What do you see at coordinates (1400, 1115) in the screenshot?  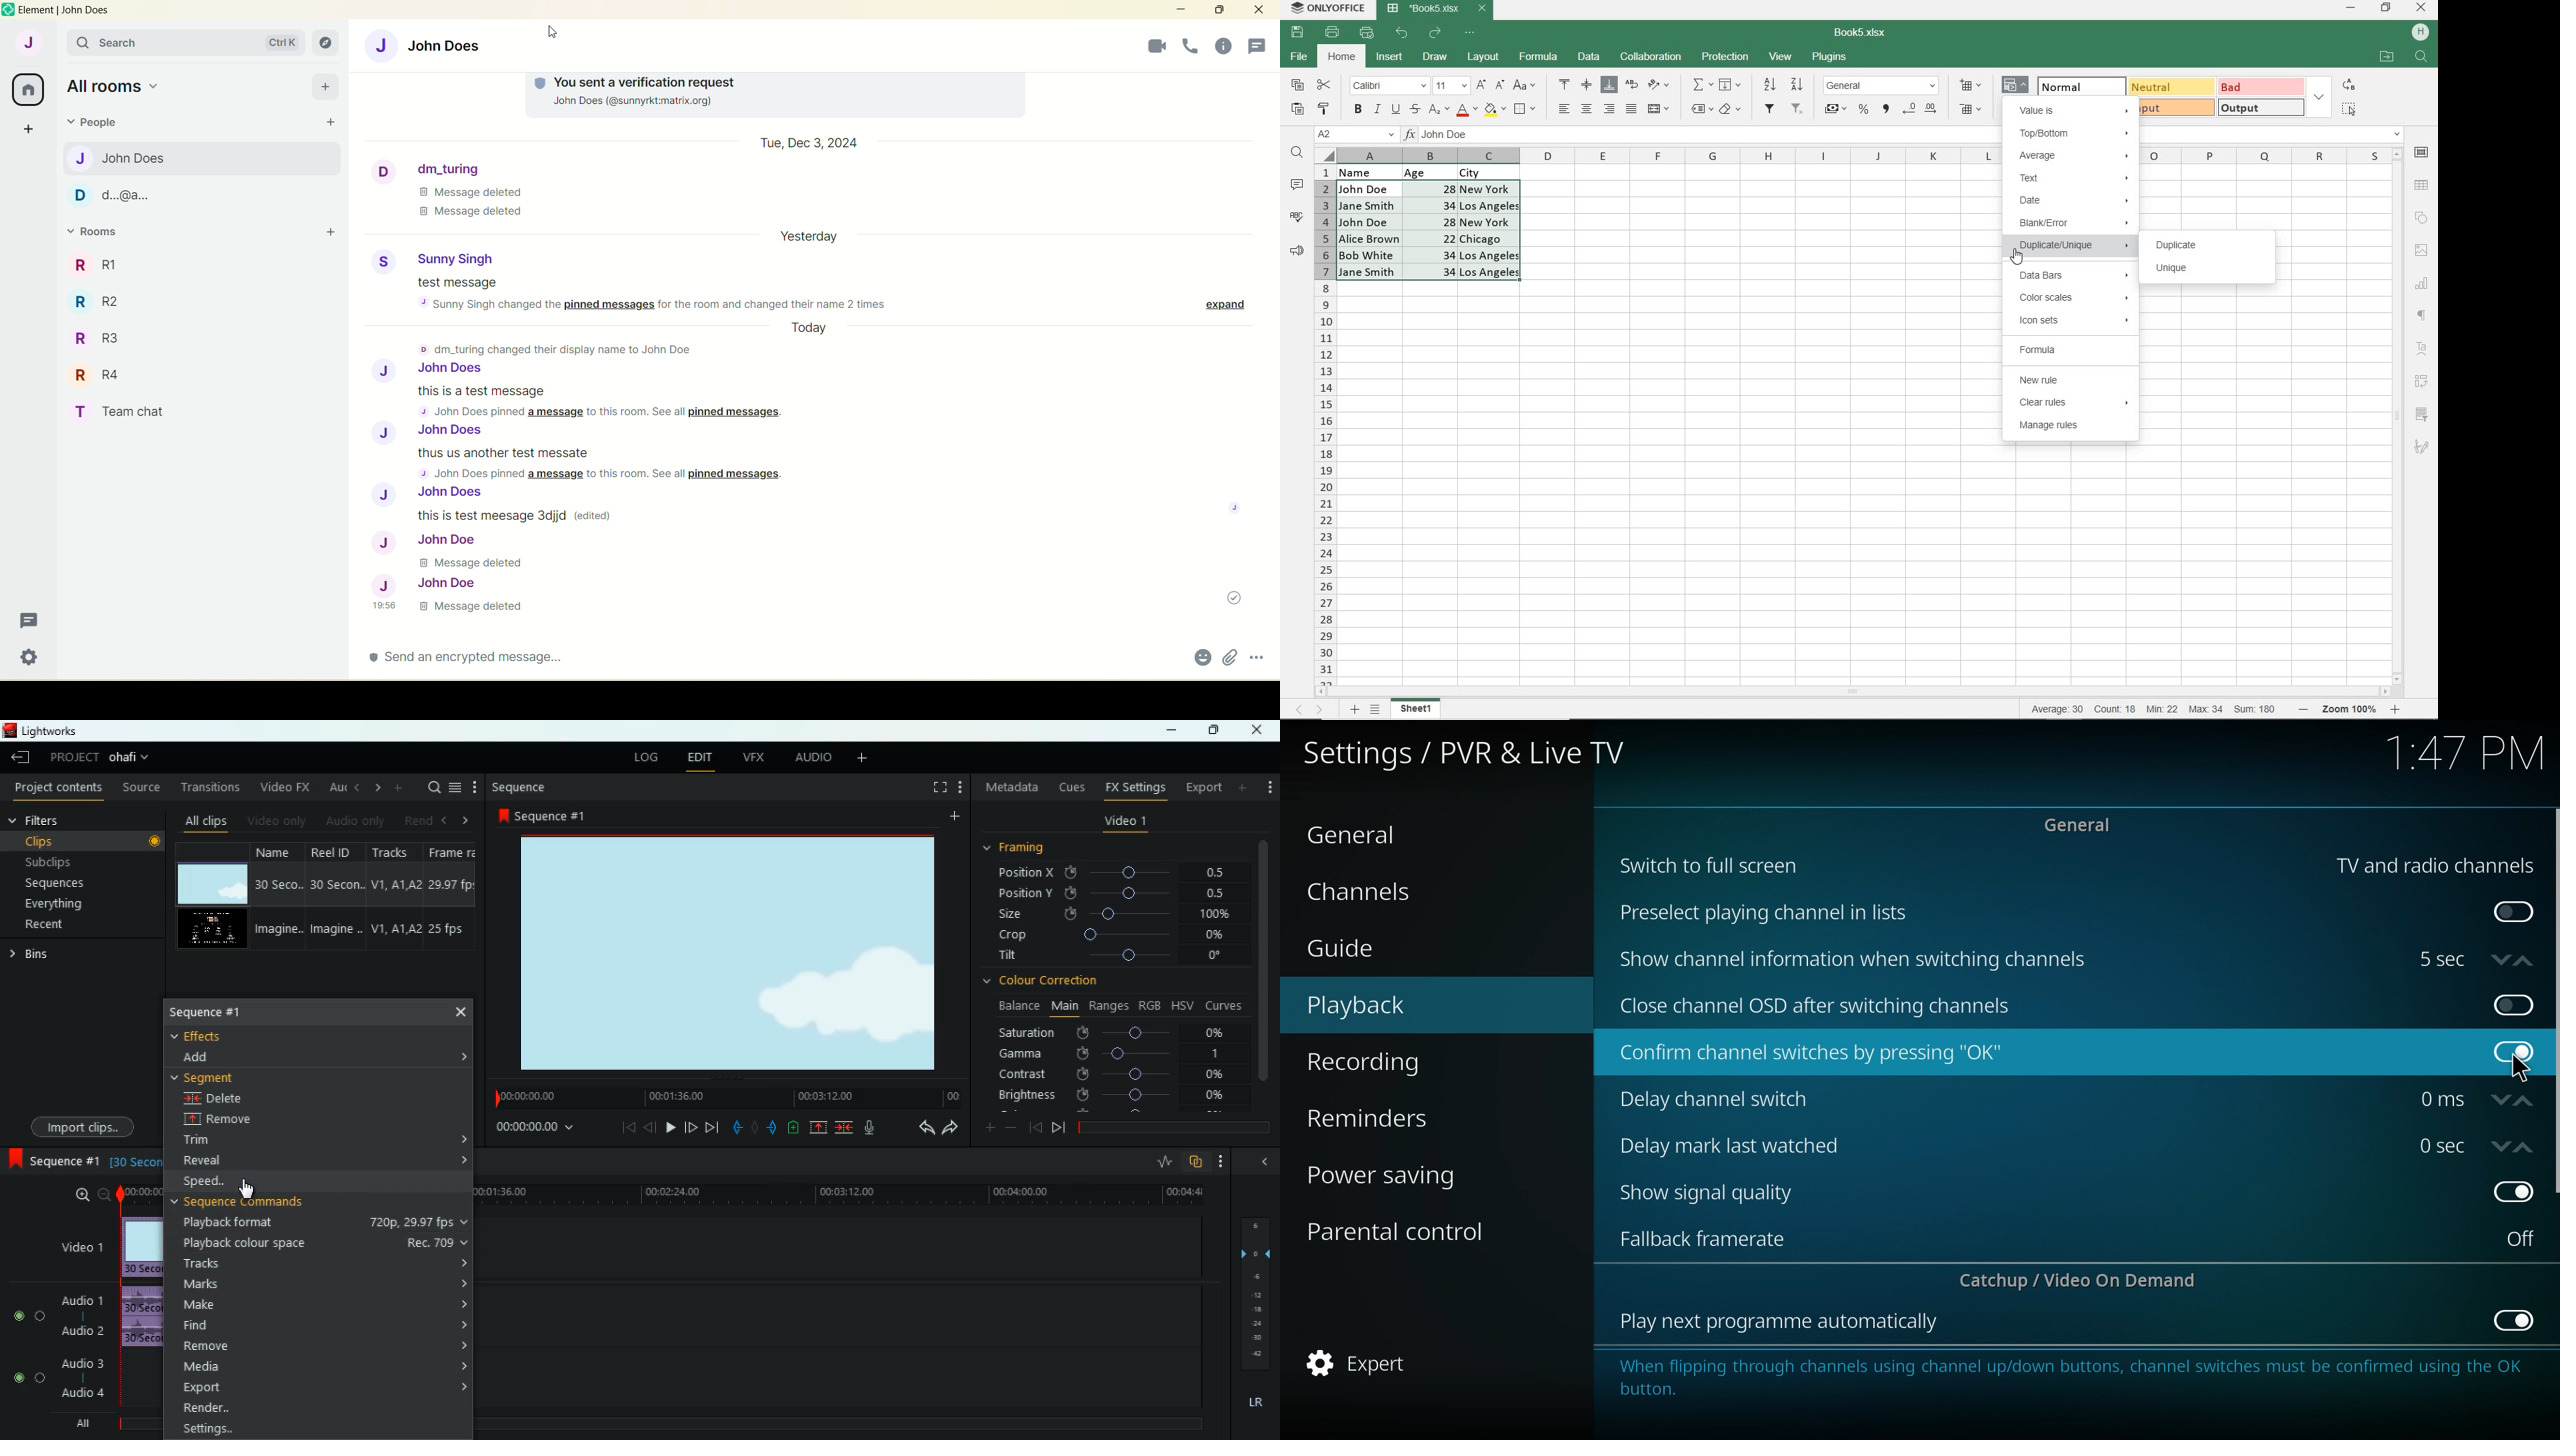 I see `reminders` at bounding box center [1400, 1115].